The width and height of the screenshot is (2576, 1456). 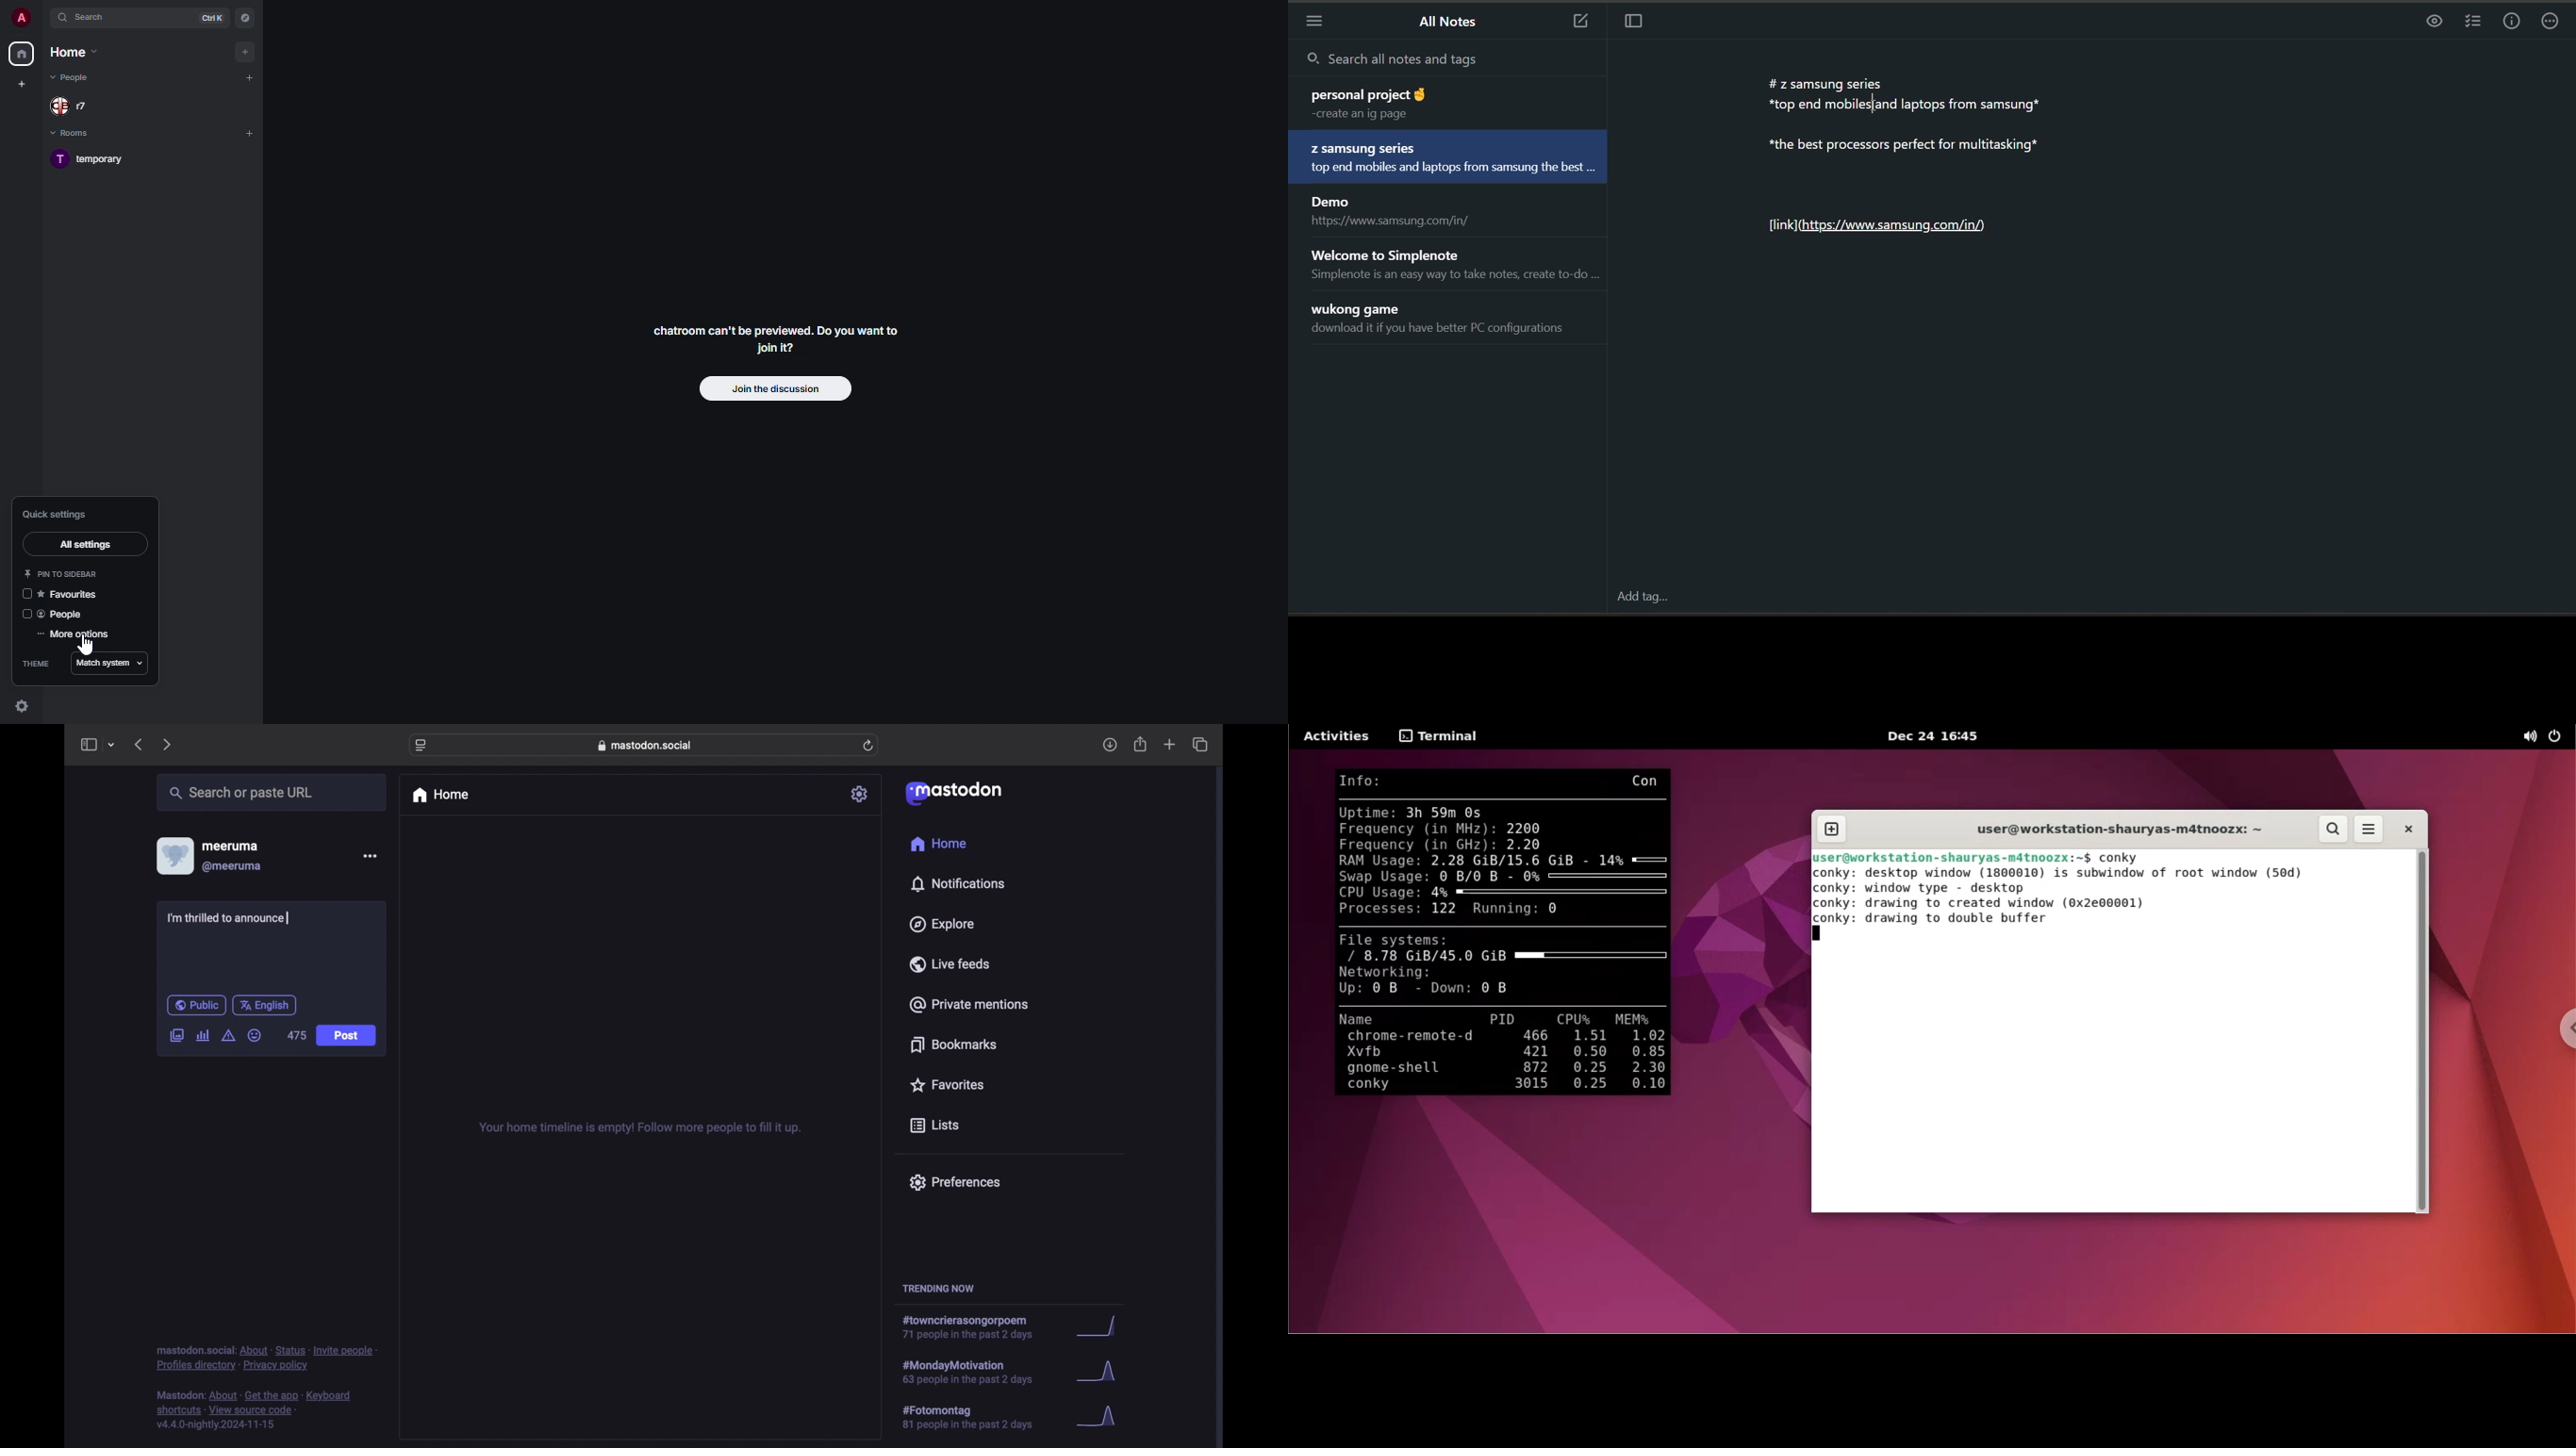 What do you see at coordinates (2429, 25) in the screenshot?
I see `preview` at bounding box center [2429, 25].